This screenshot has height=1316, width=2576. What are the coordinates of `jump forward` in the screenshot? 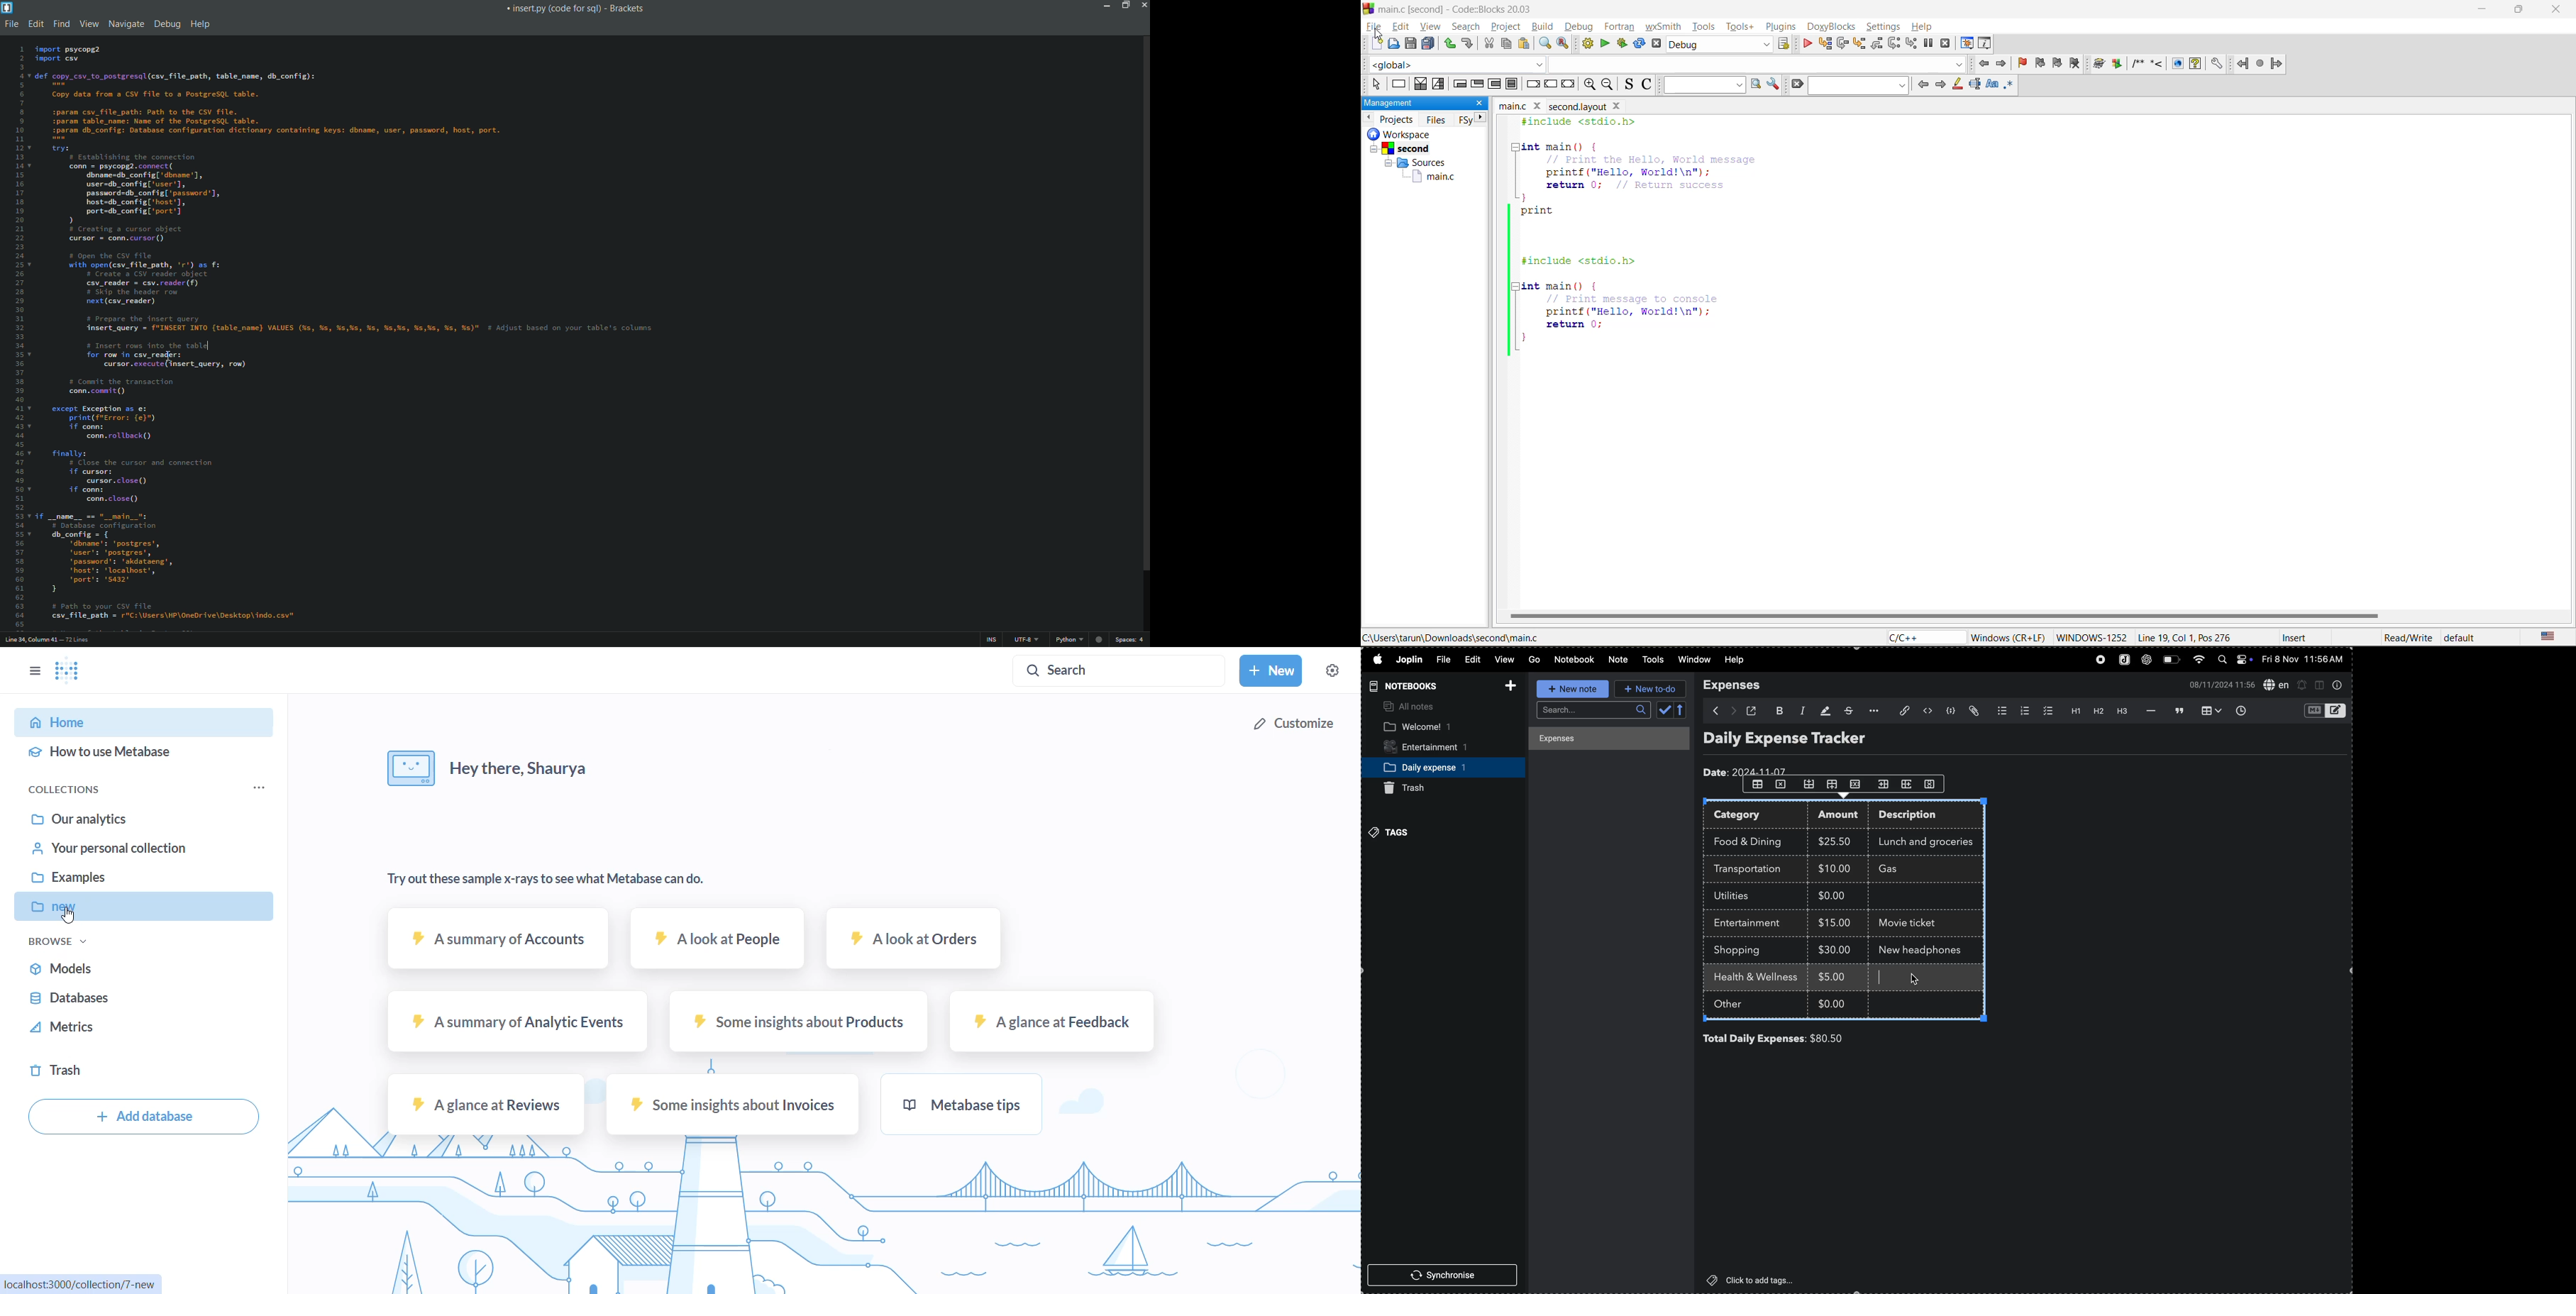 It's located at (2003, 65).